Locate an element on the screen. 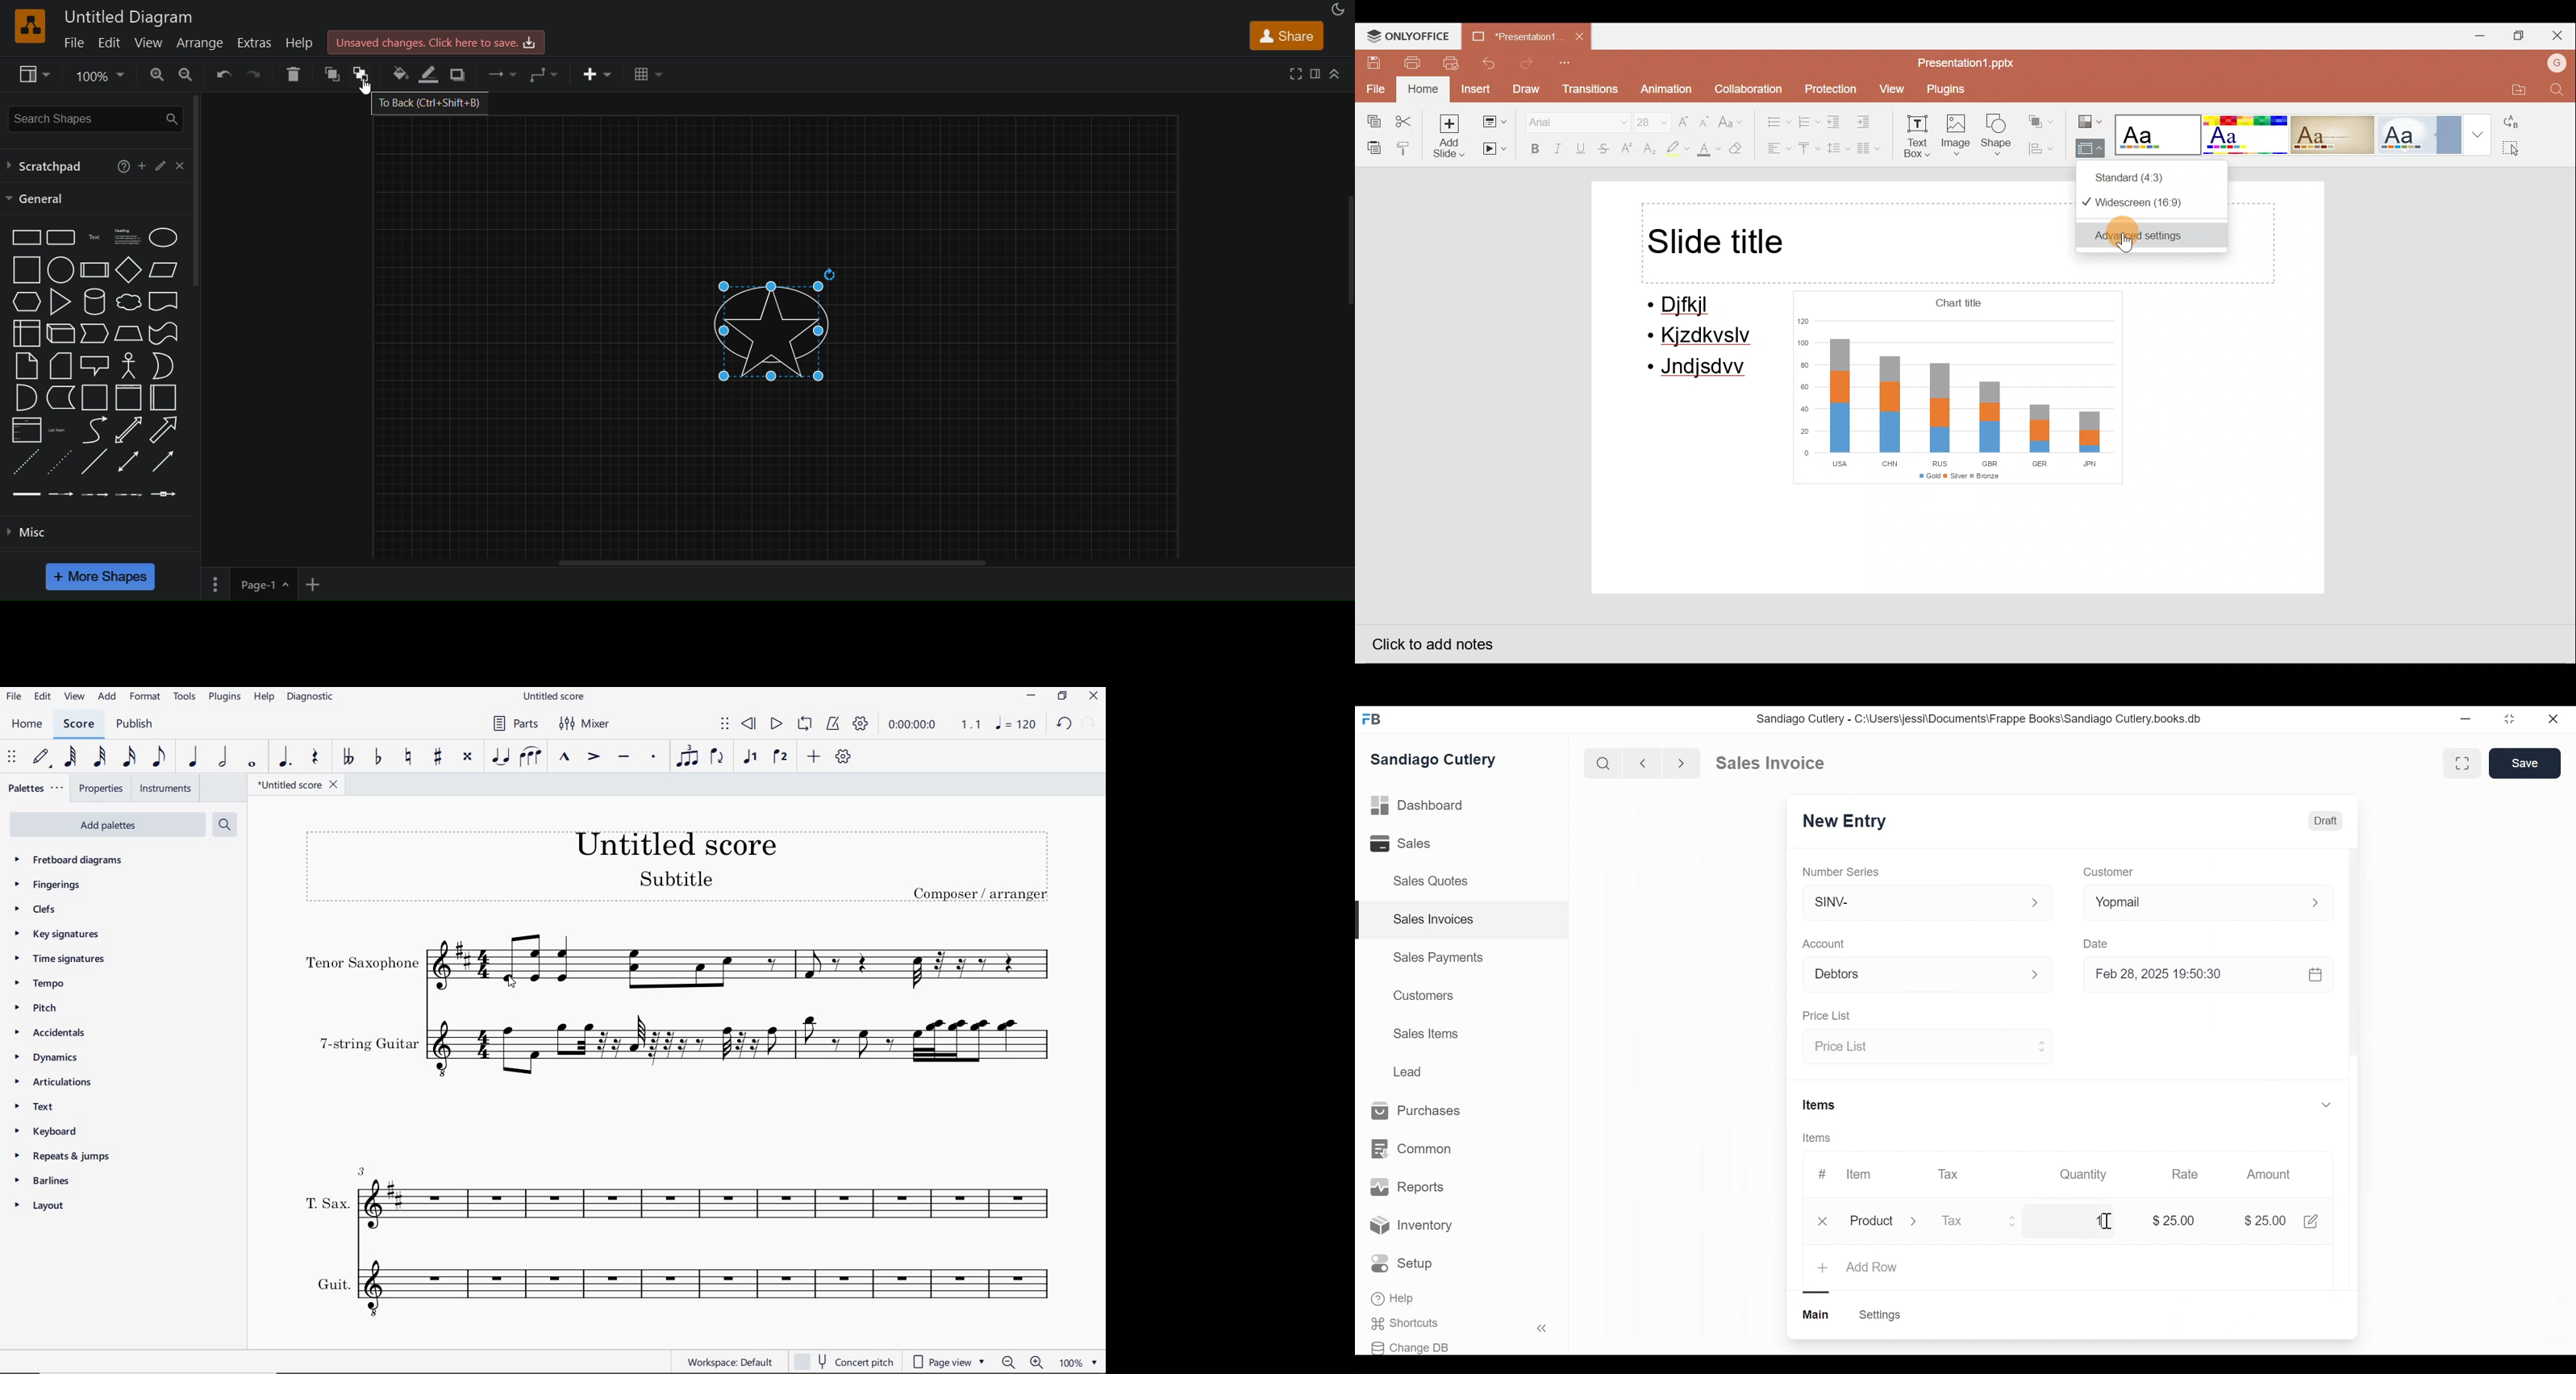 This screenshot has width=2576, height=1400. Decrease indent is located at coordinates (1836, 121).